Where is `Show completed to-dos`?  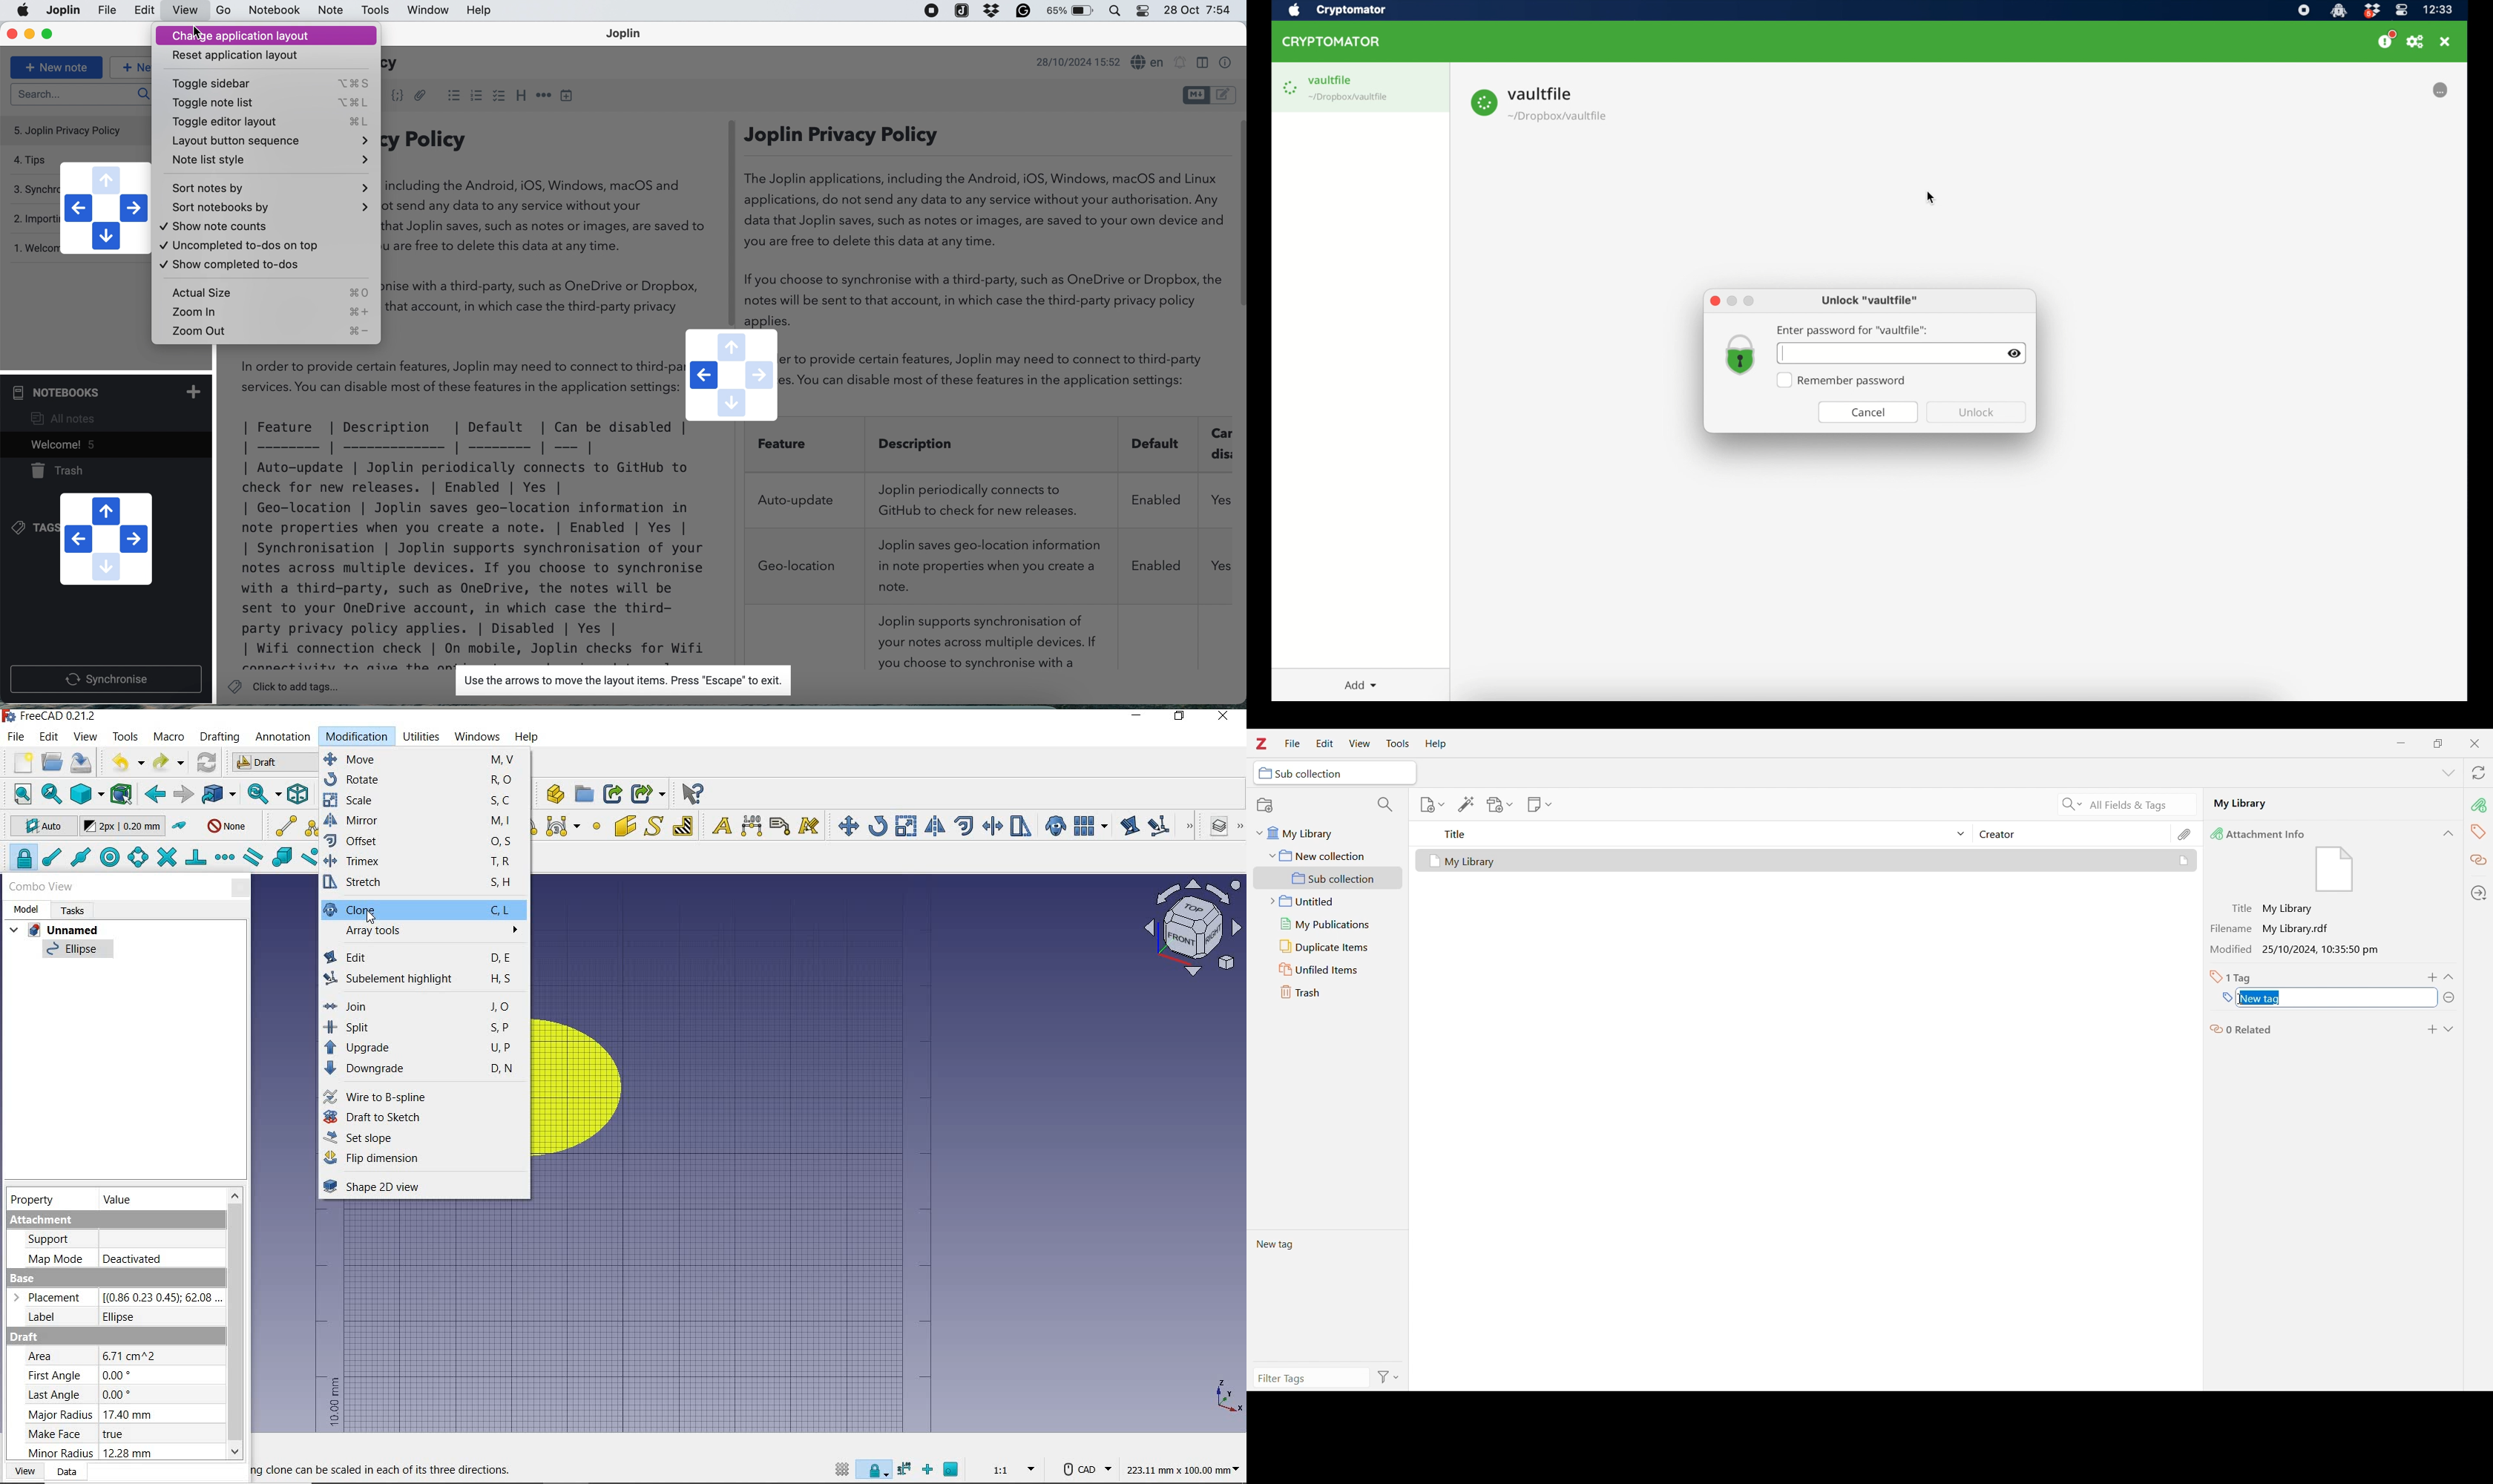 Show completed to-dos is located at coordinates (265, 268).